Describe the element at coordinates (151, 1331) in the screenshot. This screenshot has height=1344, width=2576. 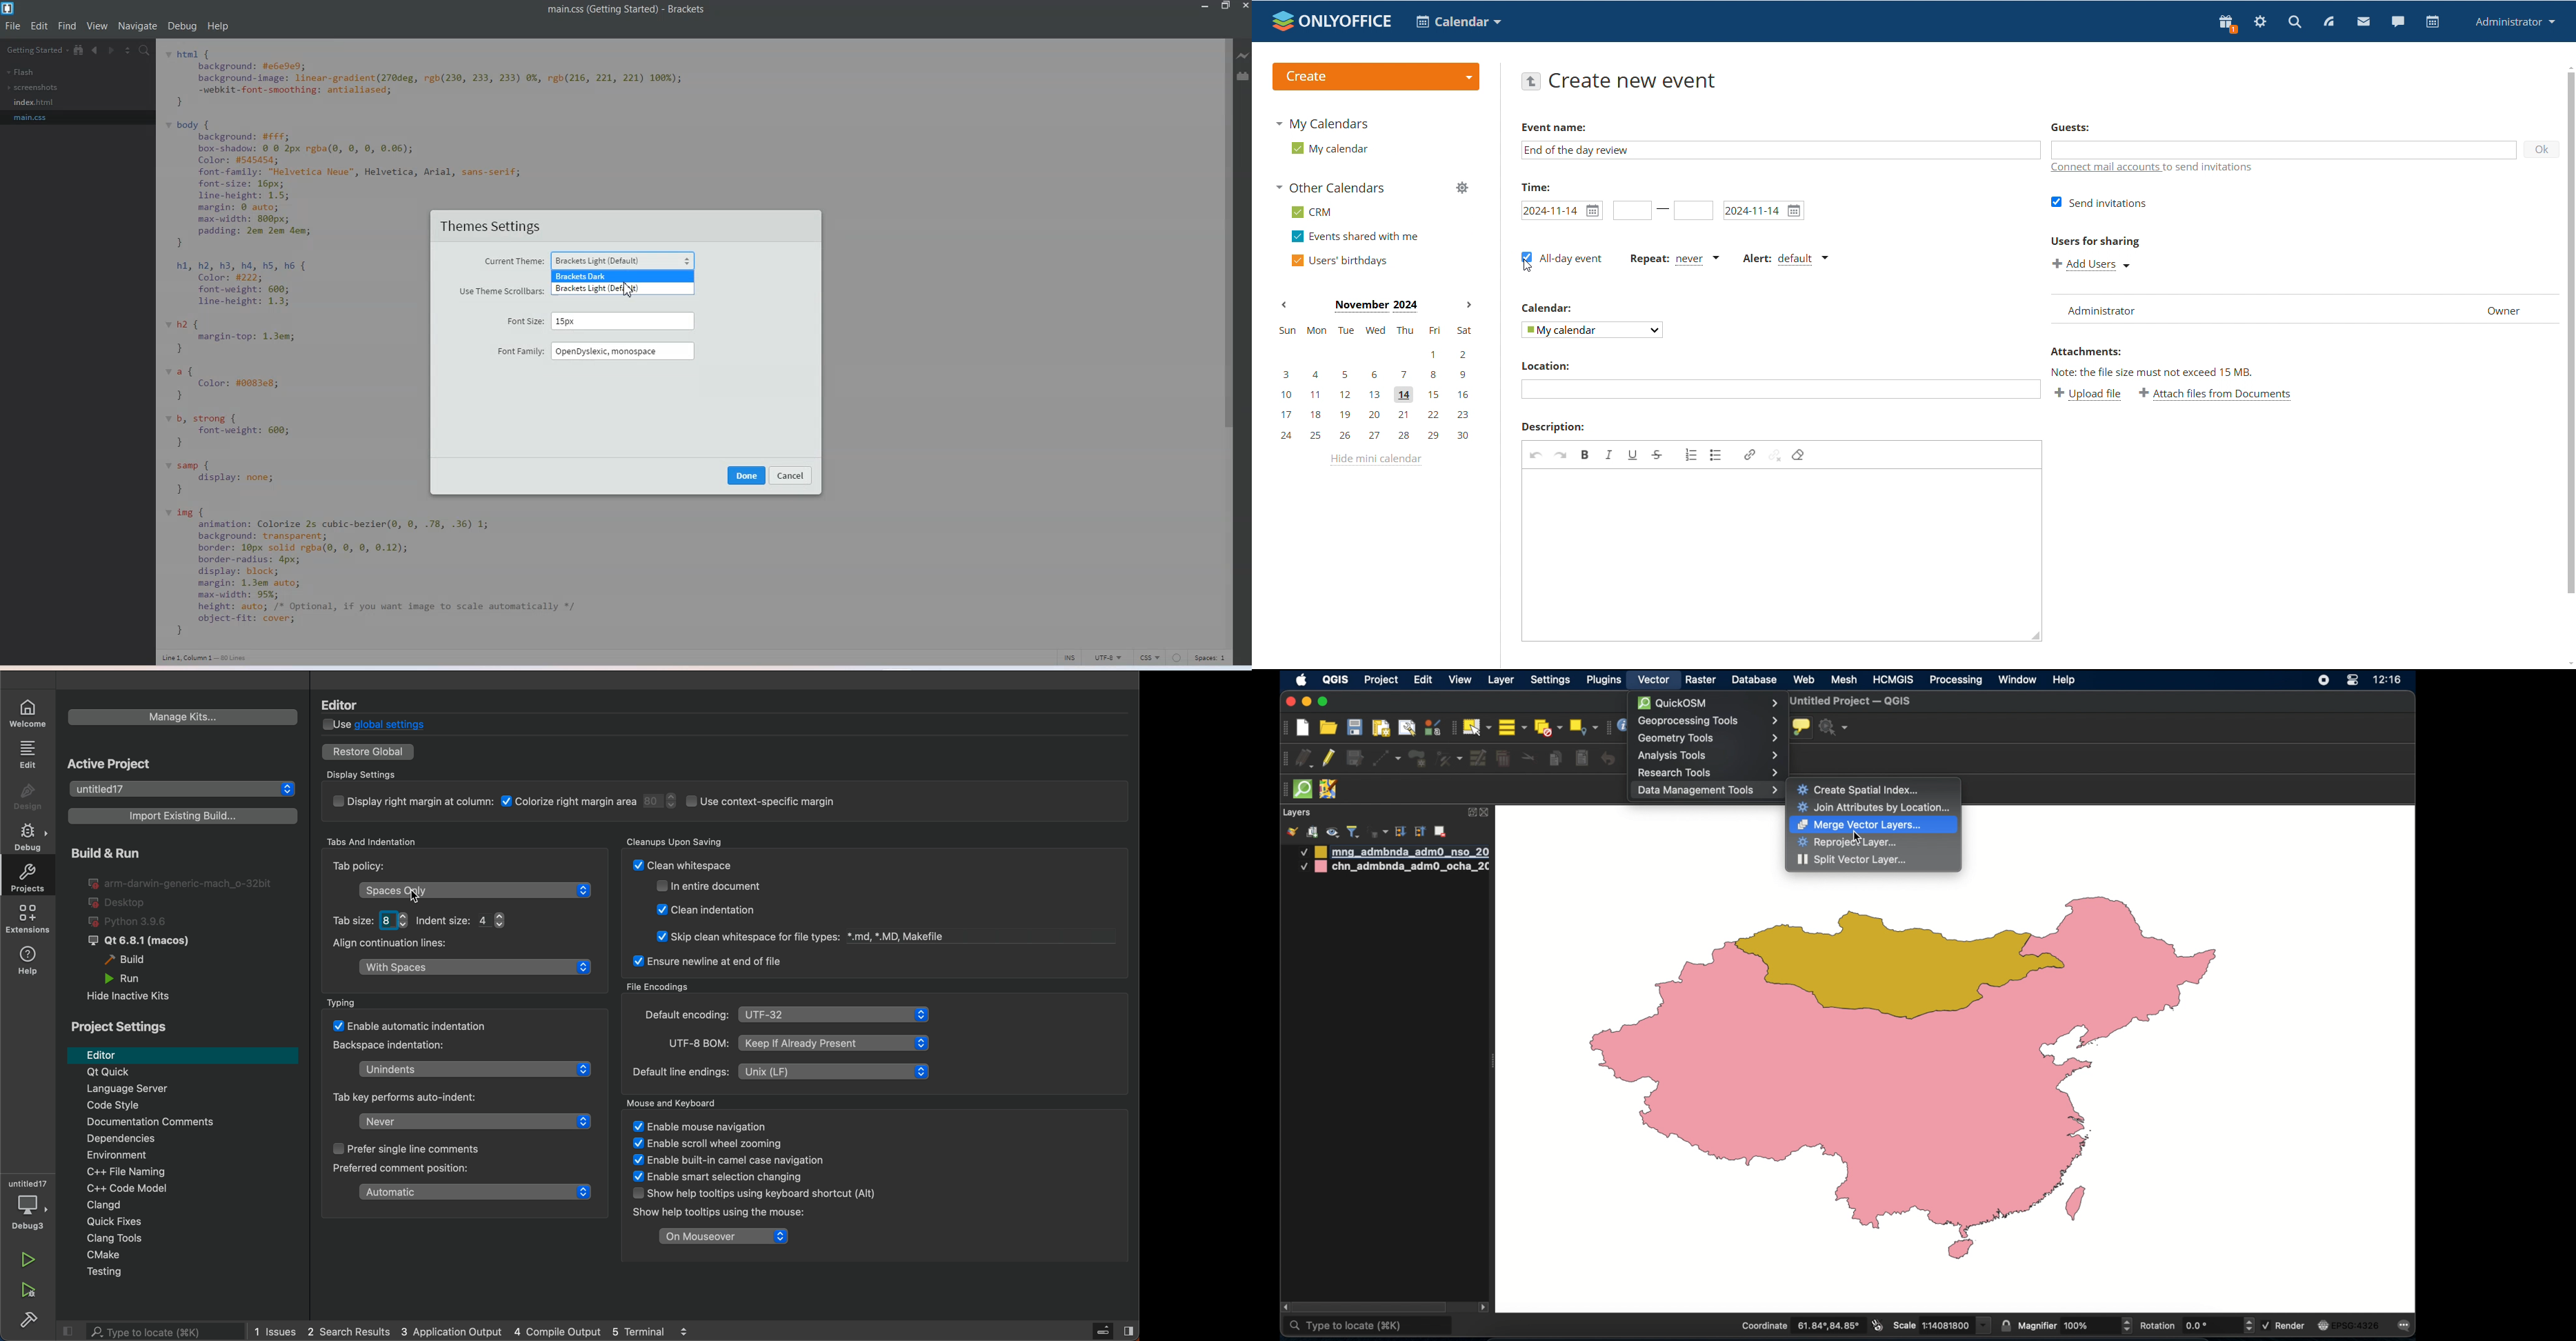
I see `search` at that location.